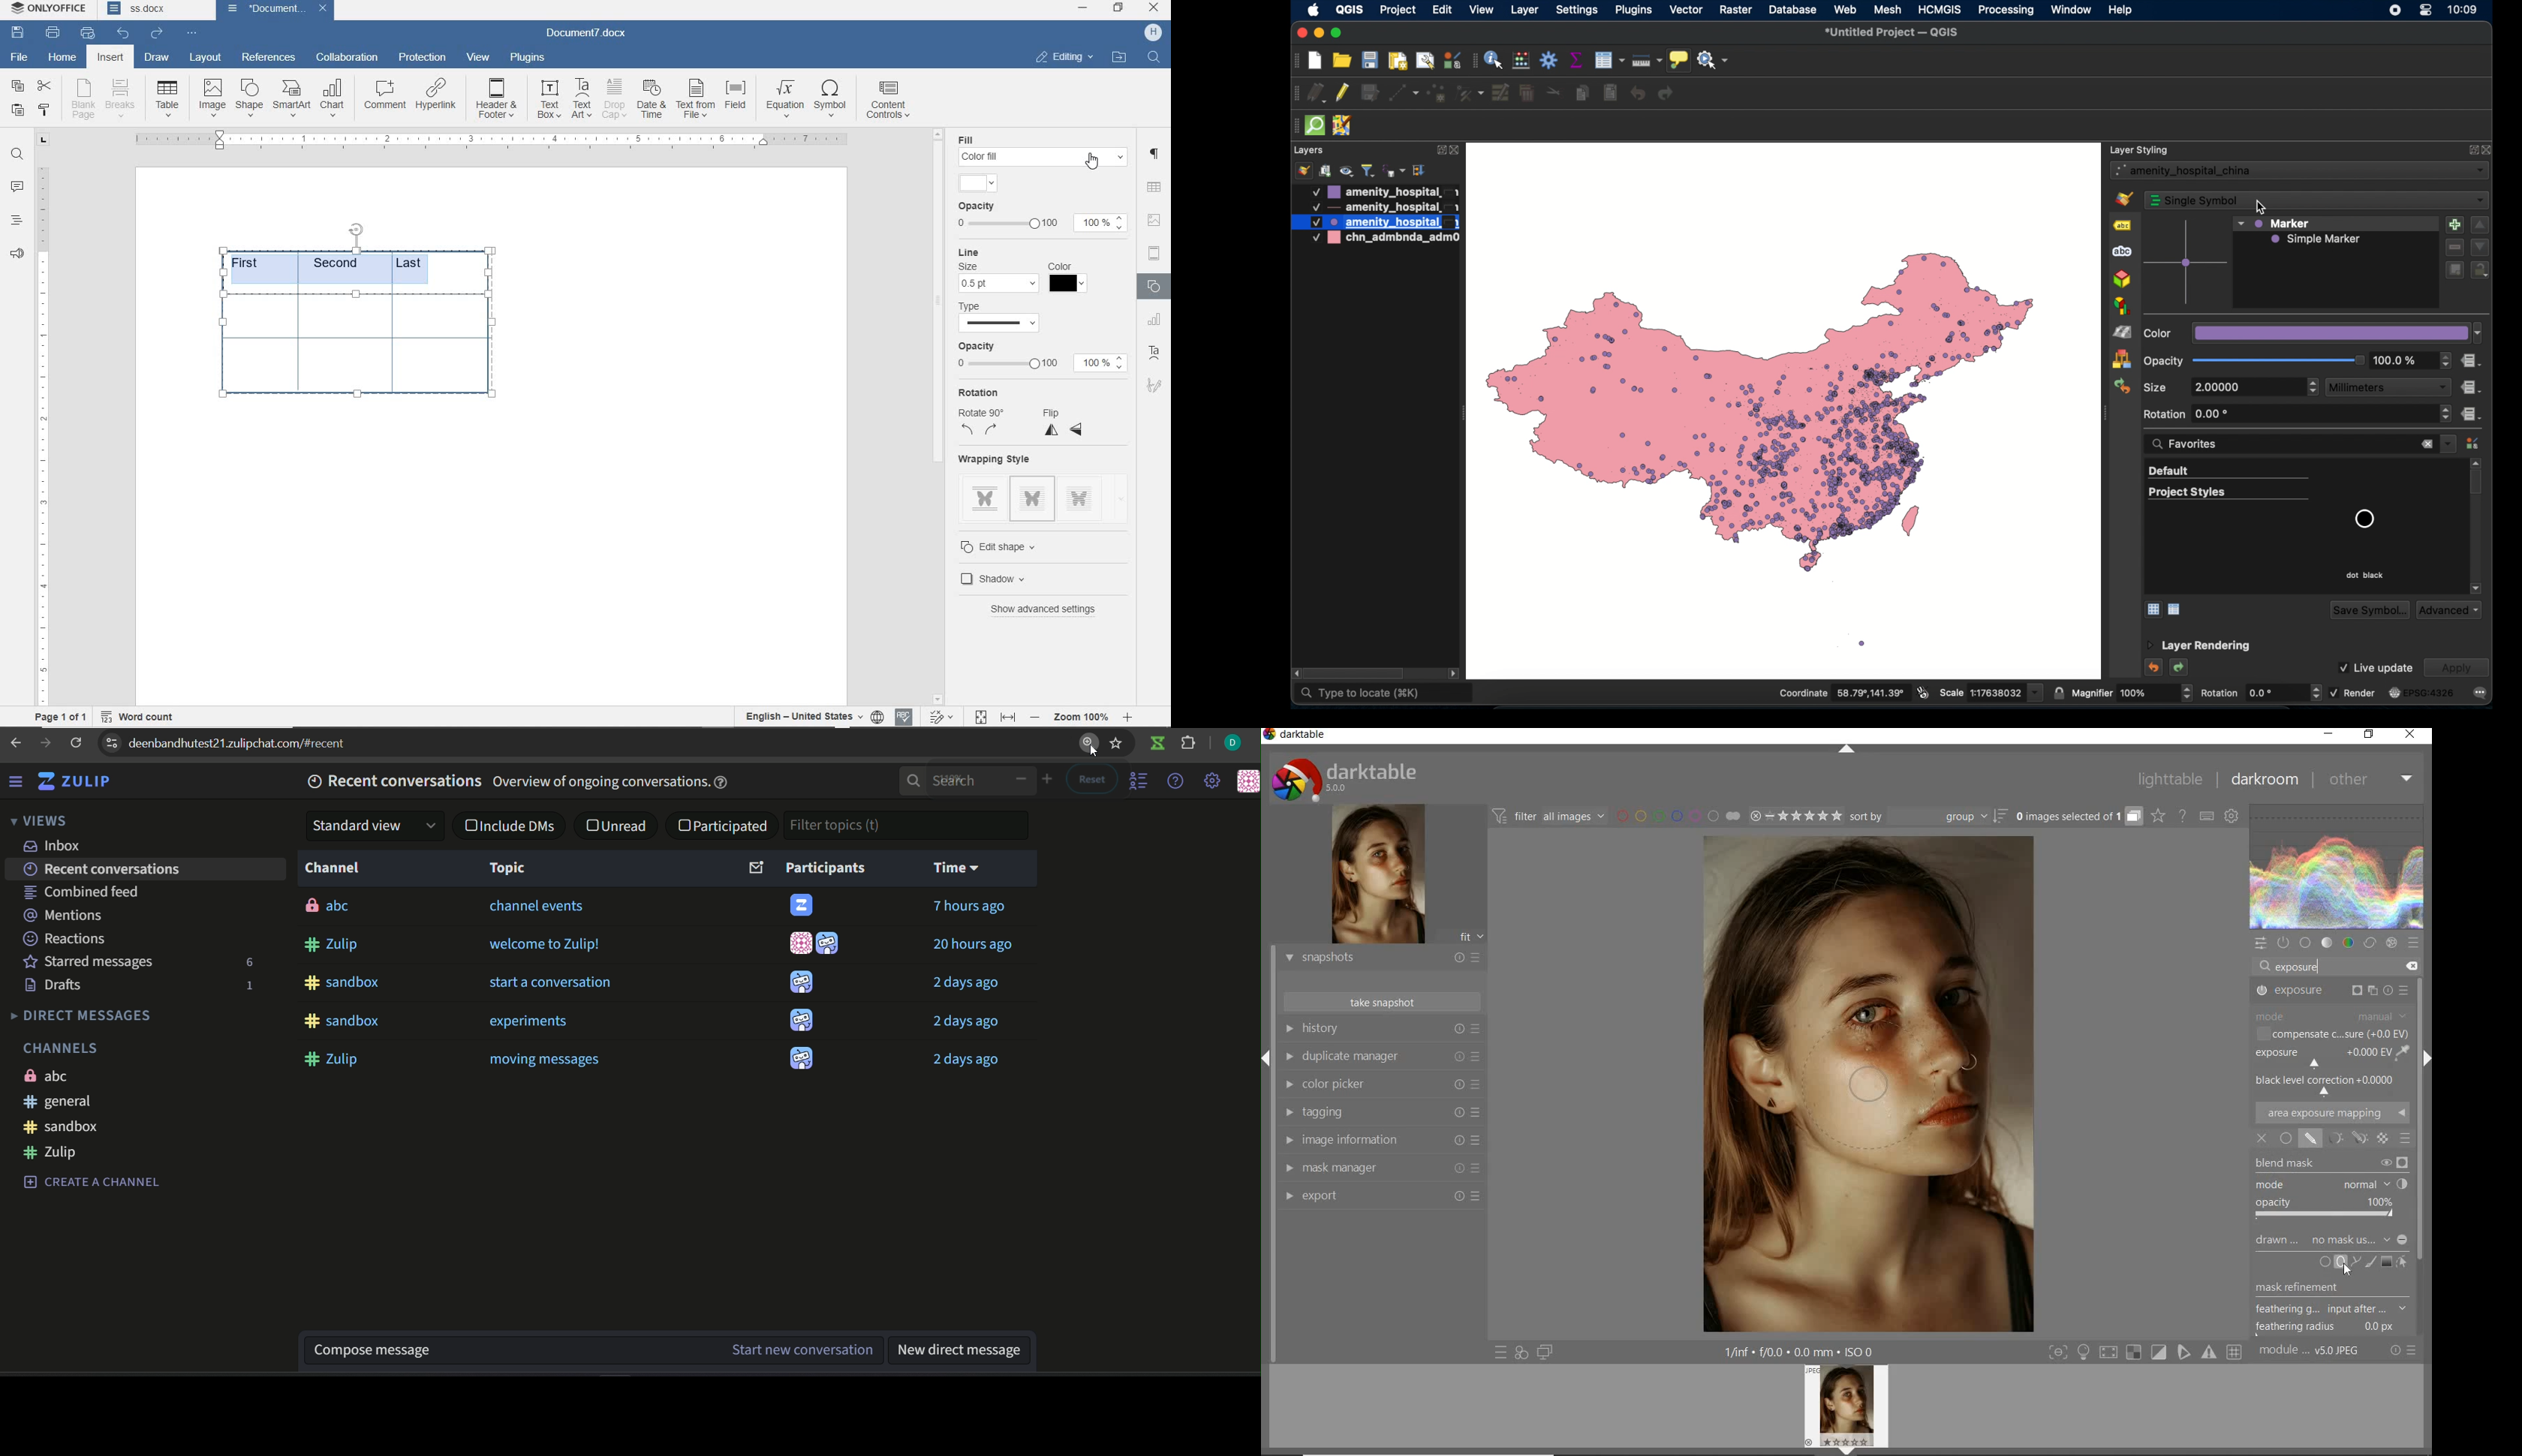 The width and height of the screenshot is (2548, 1456). I want to click on channels, so click(61, 1046).